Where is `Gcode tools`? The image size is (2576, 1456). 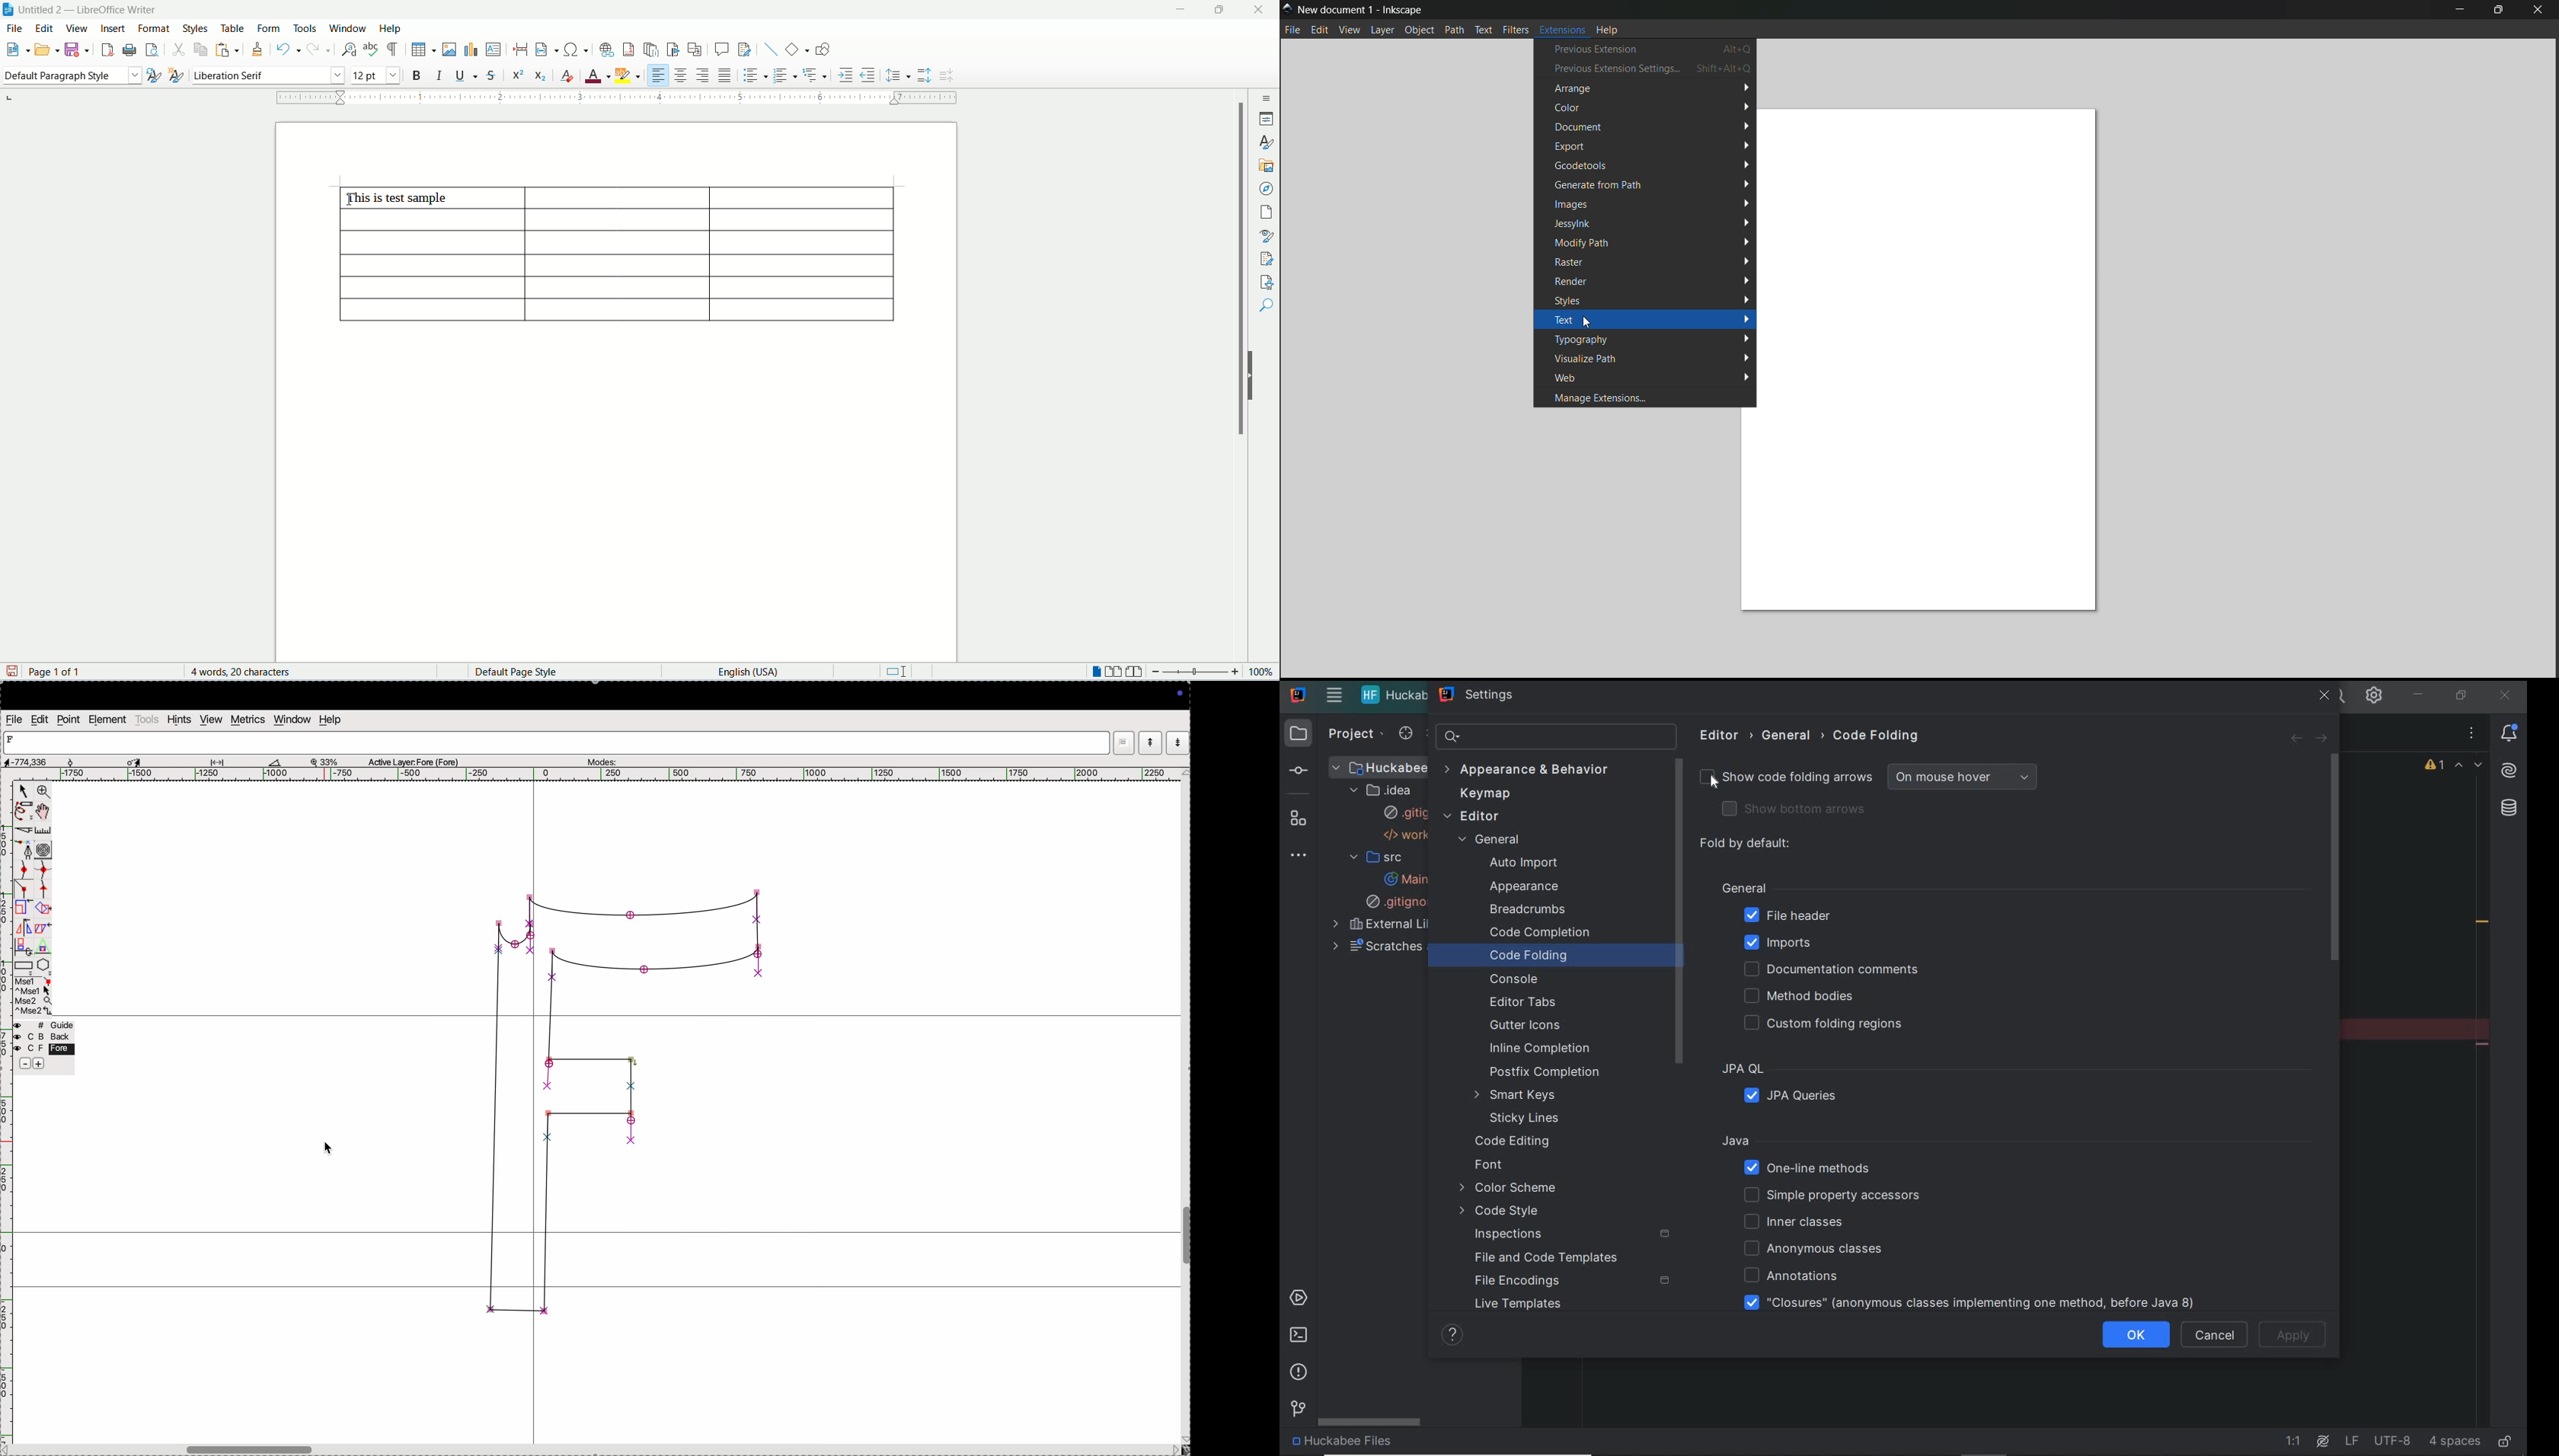
Gcode tools is located at coordinates (1649, 165).